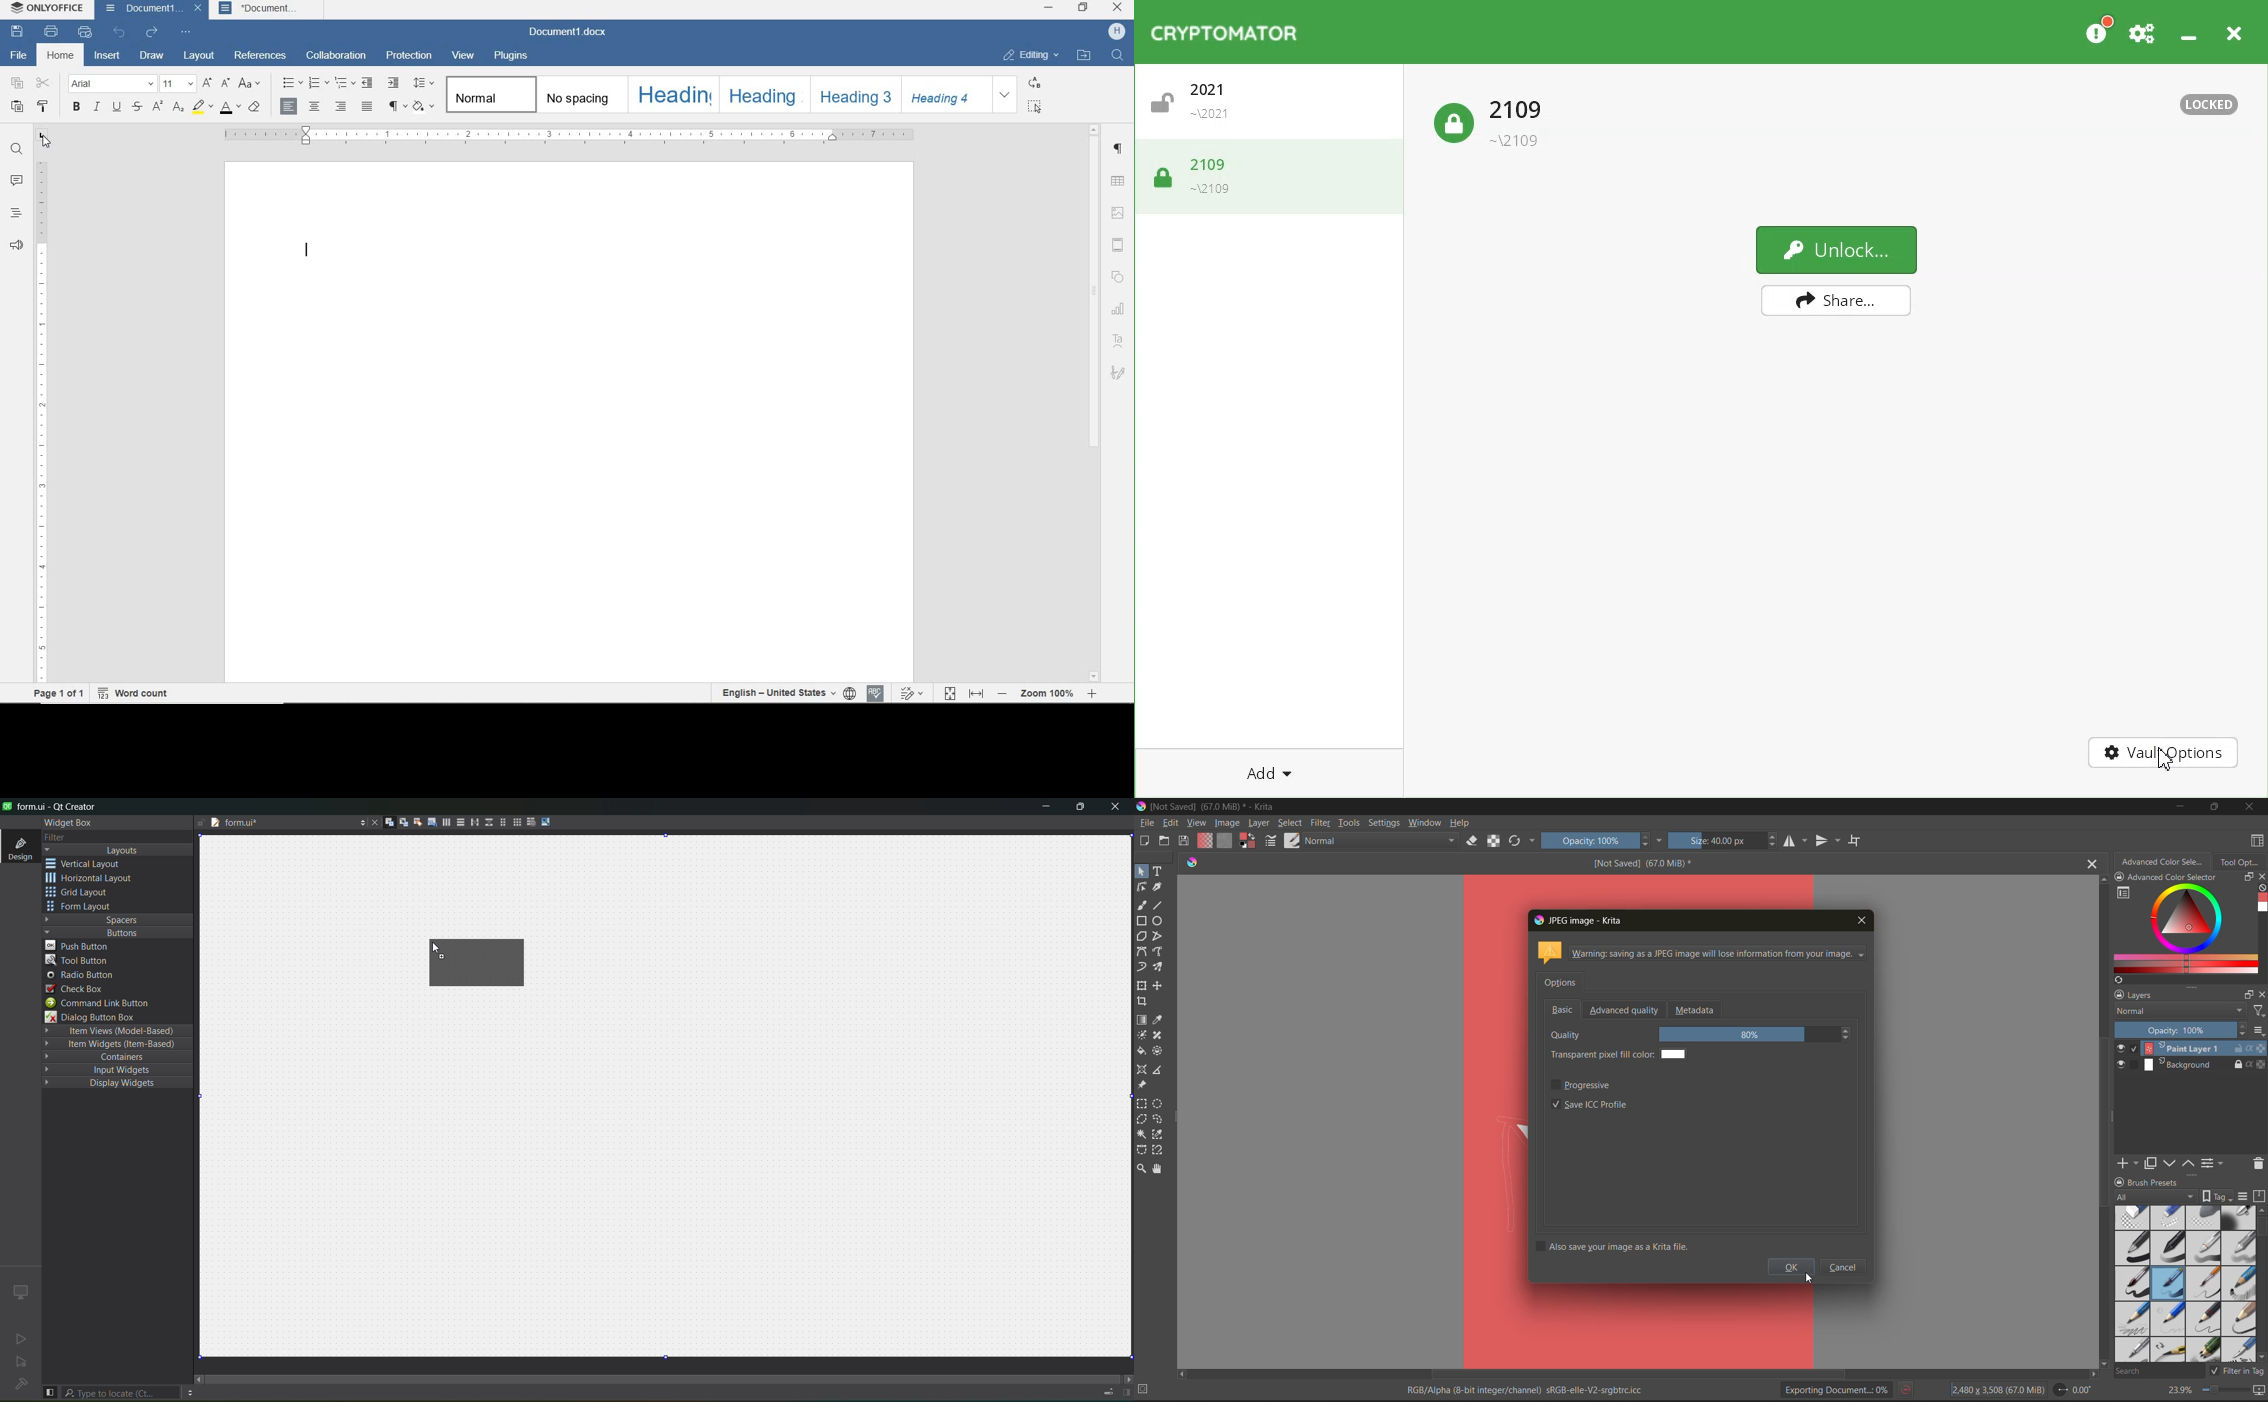  What do you see at coordinates (1160, 1105) in the screenshot?
I see `tools` at bounding box center [1160, 1105].